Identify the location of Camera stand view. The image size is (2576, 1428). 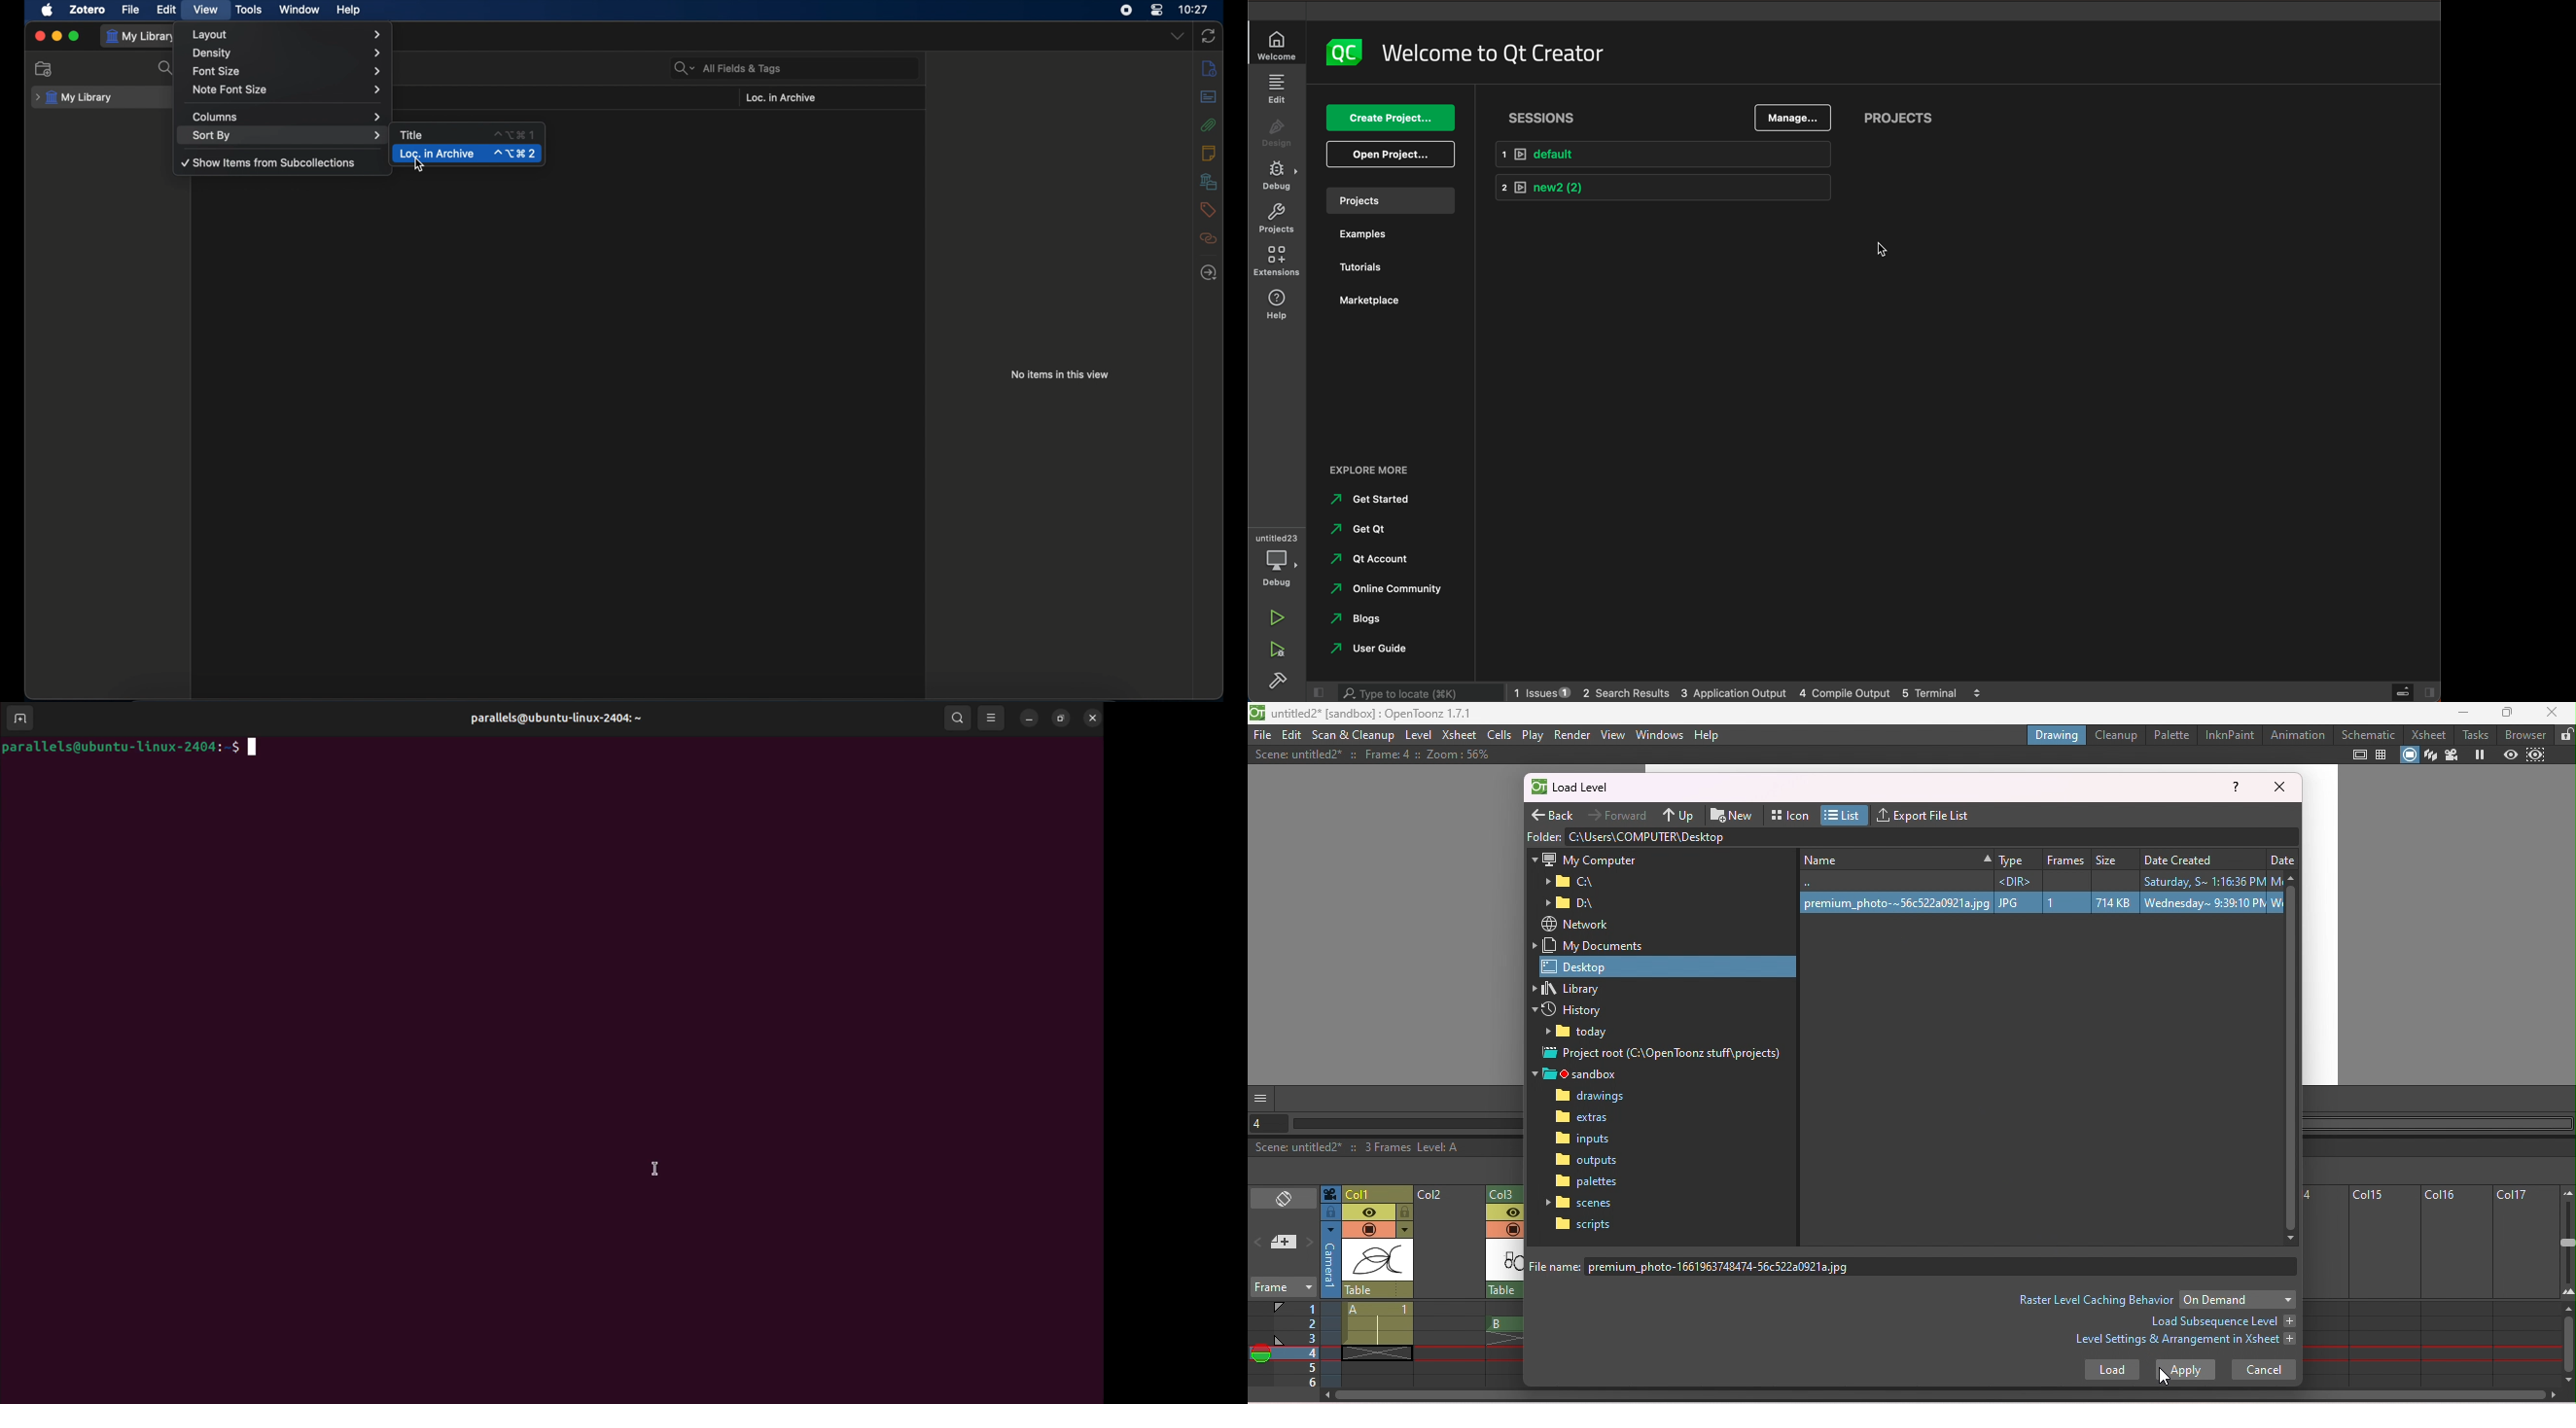
(2411, 755).